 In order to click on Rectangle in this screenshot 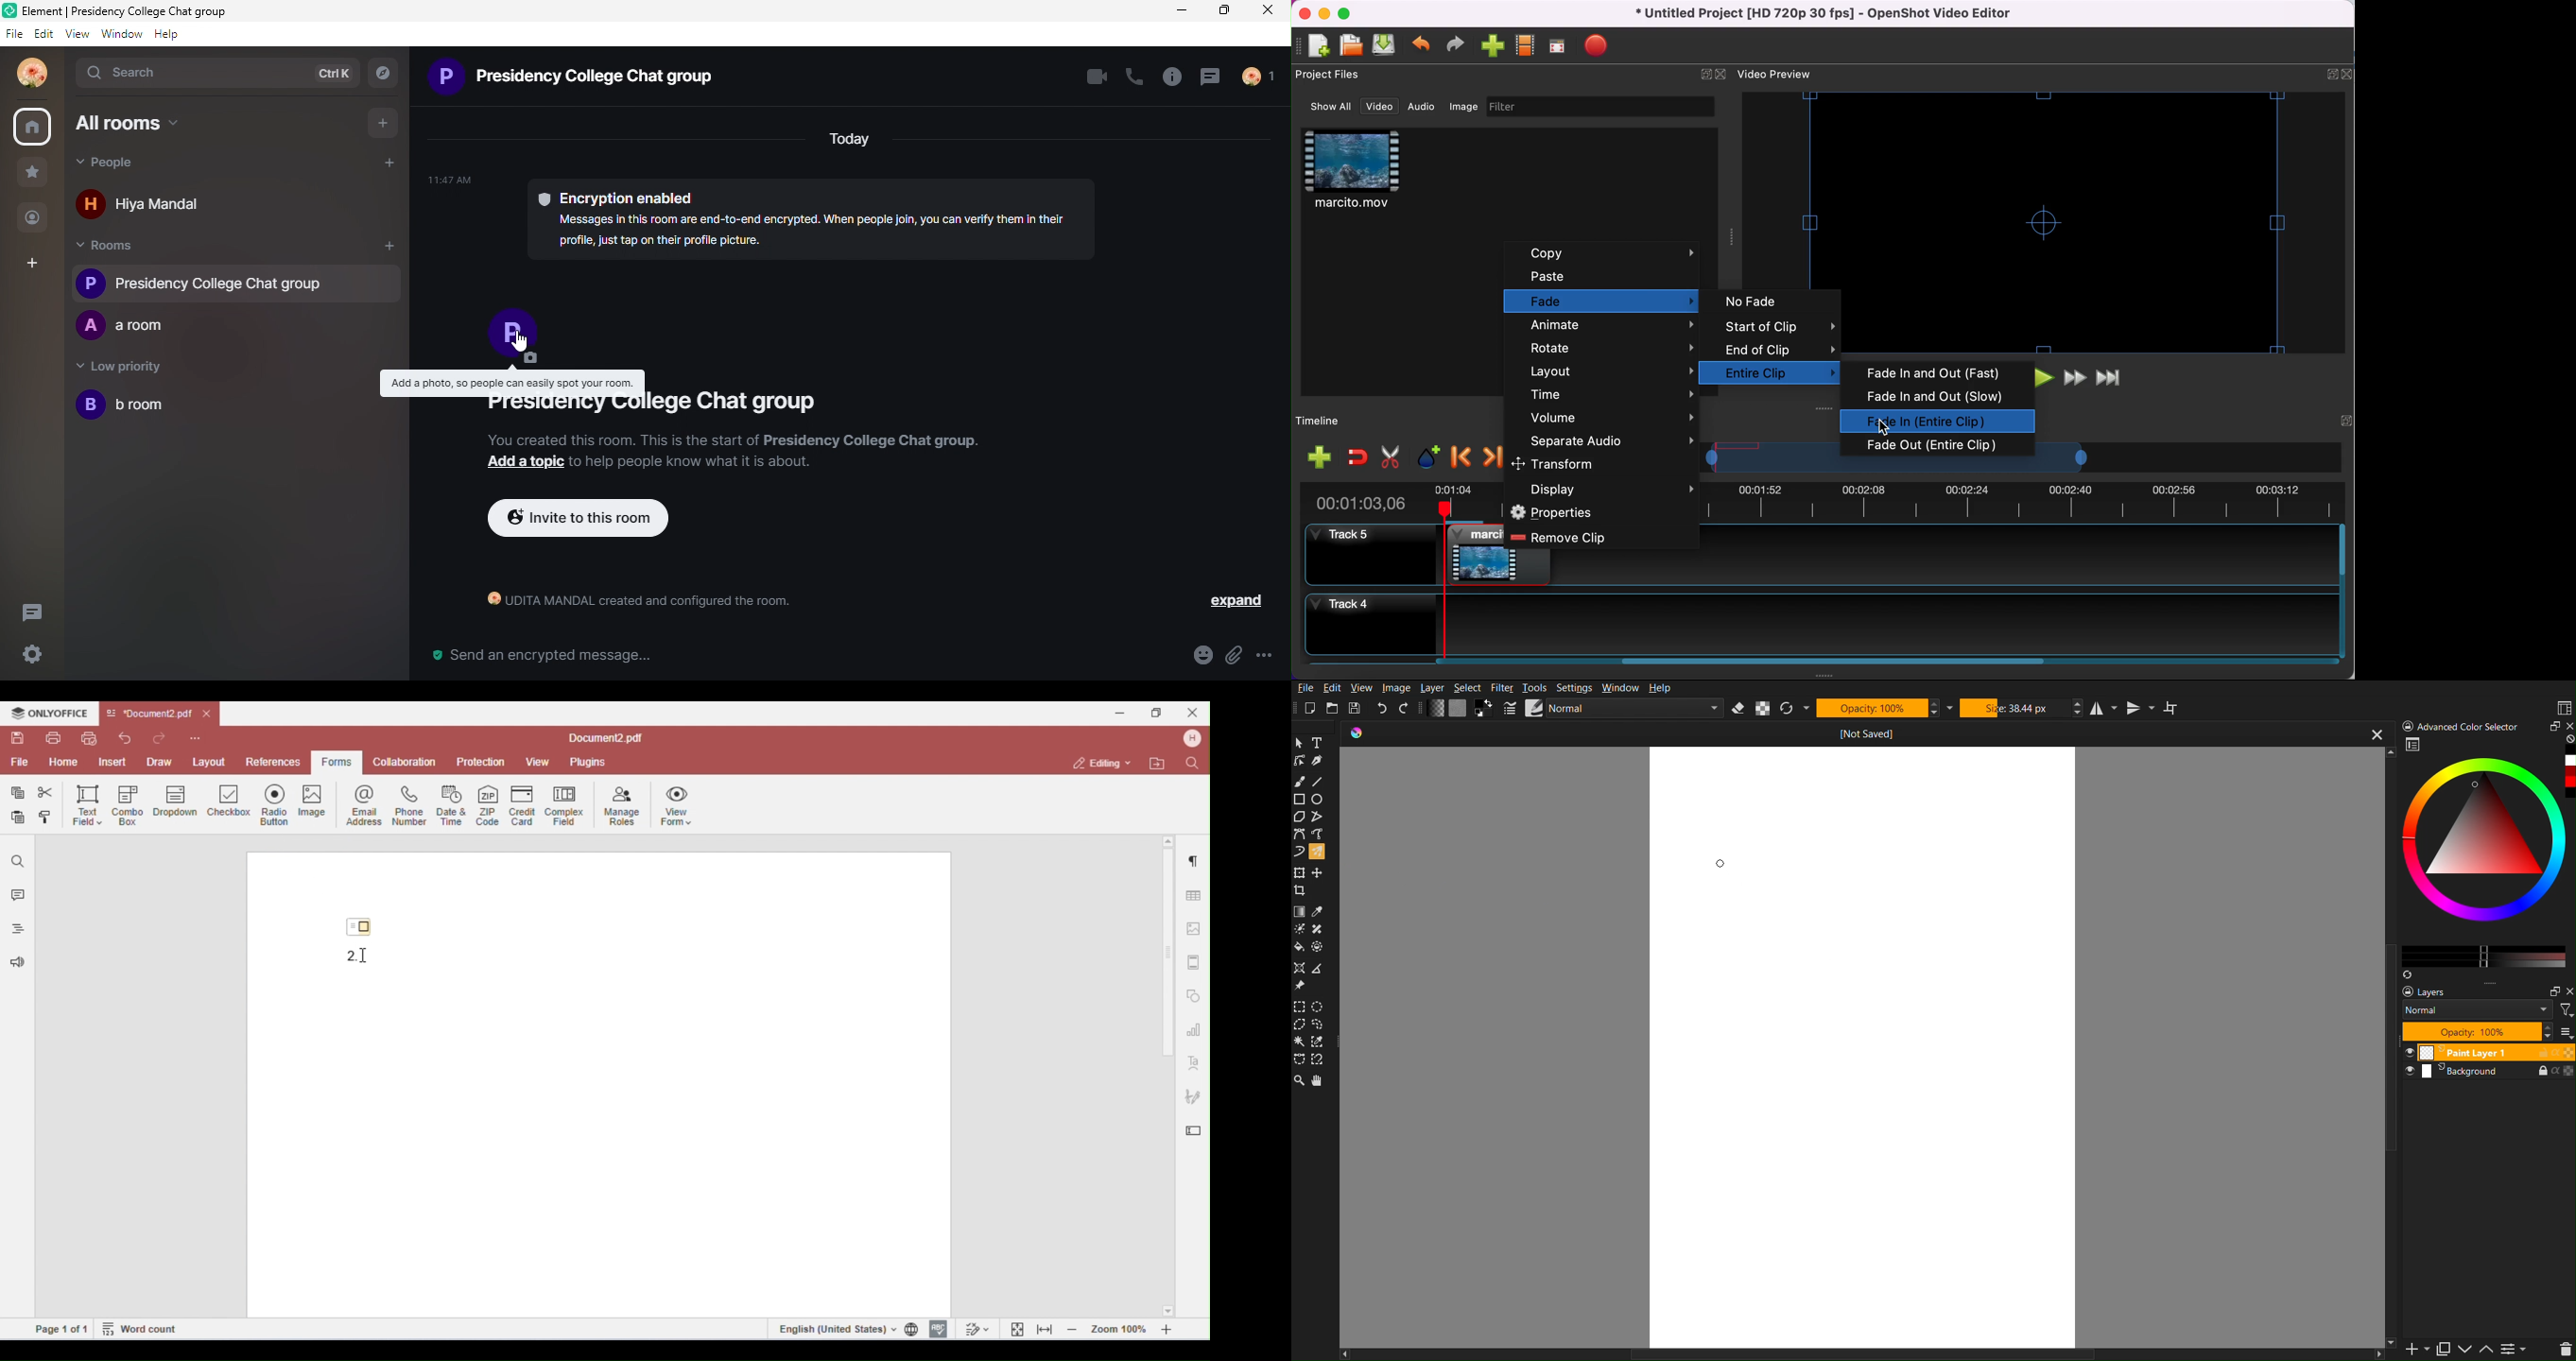, I will do `click(1300, 799)`.